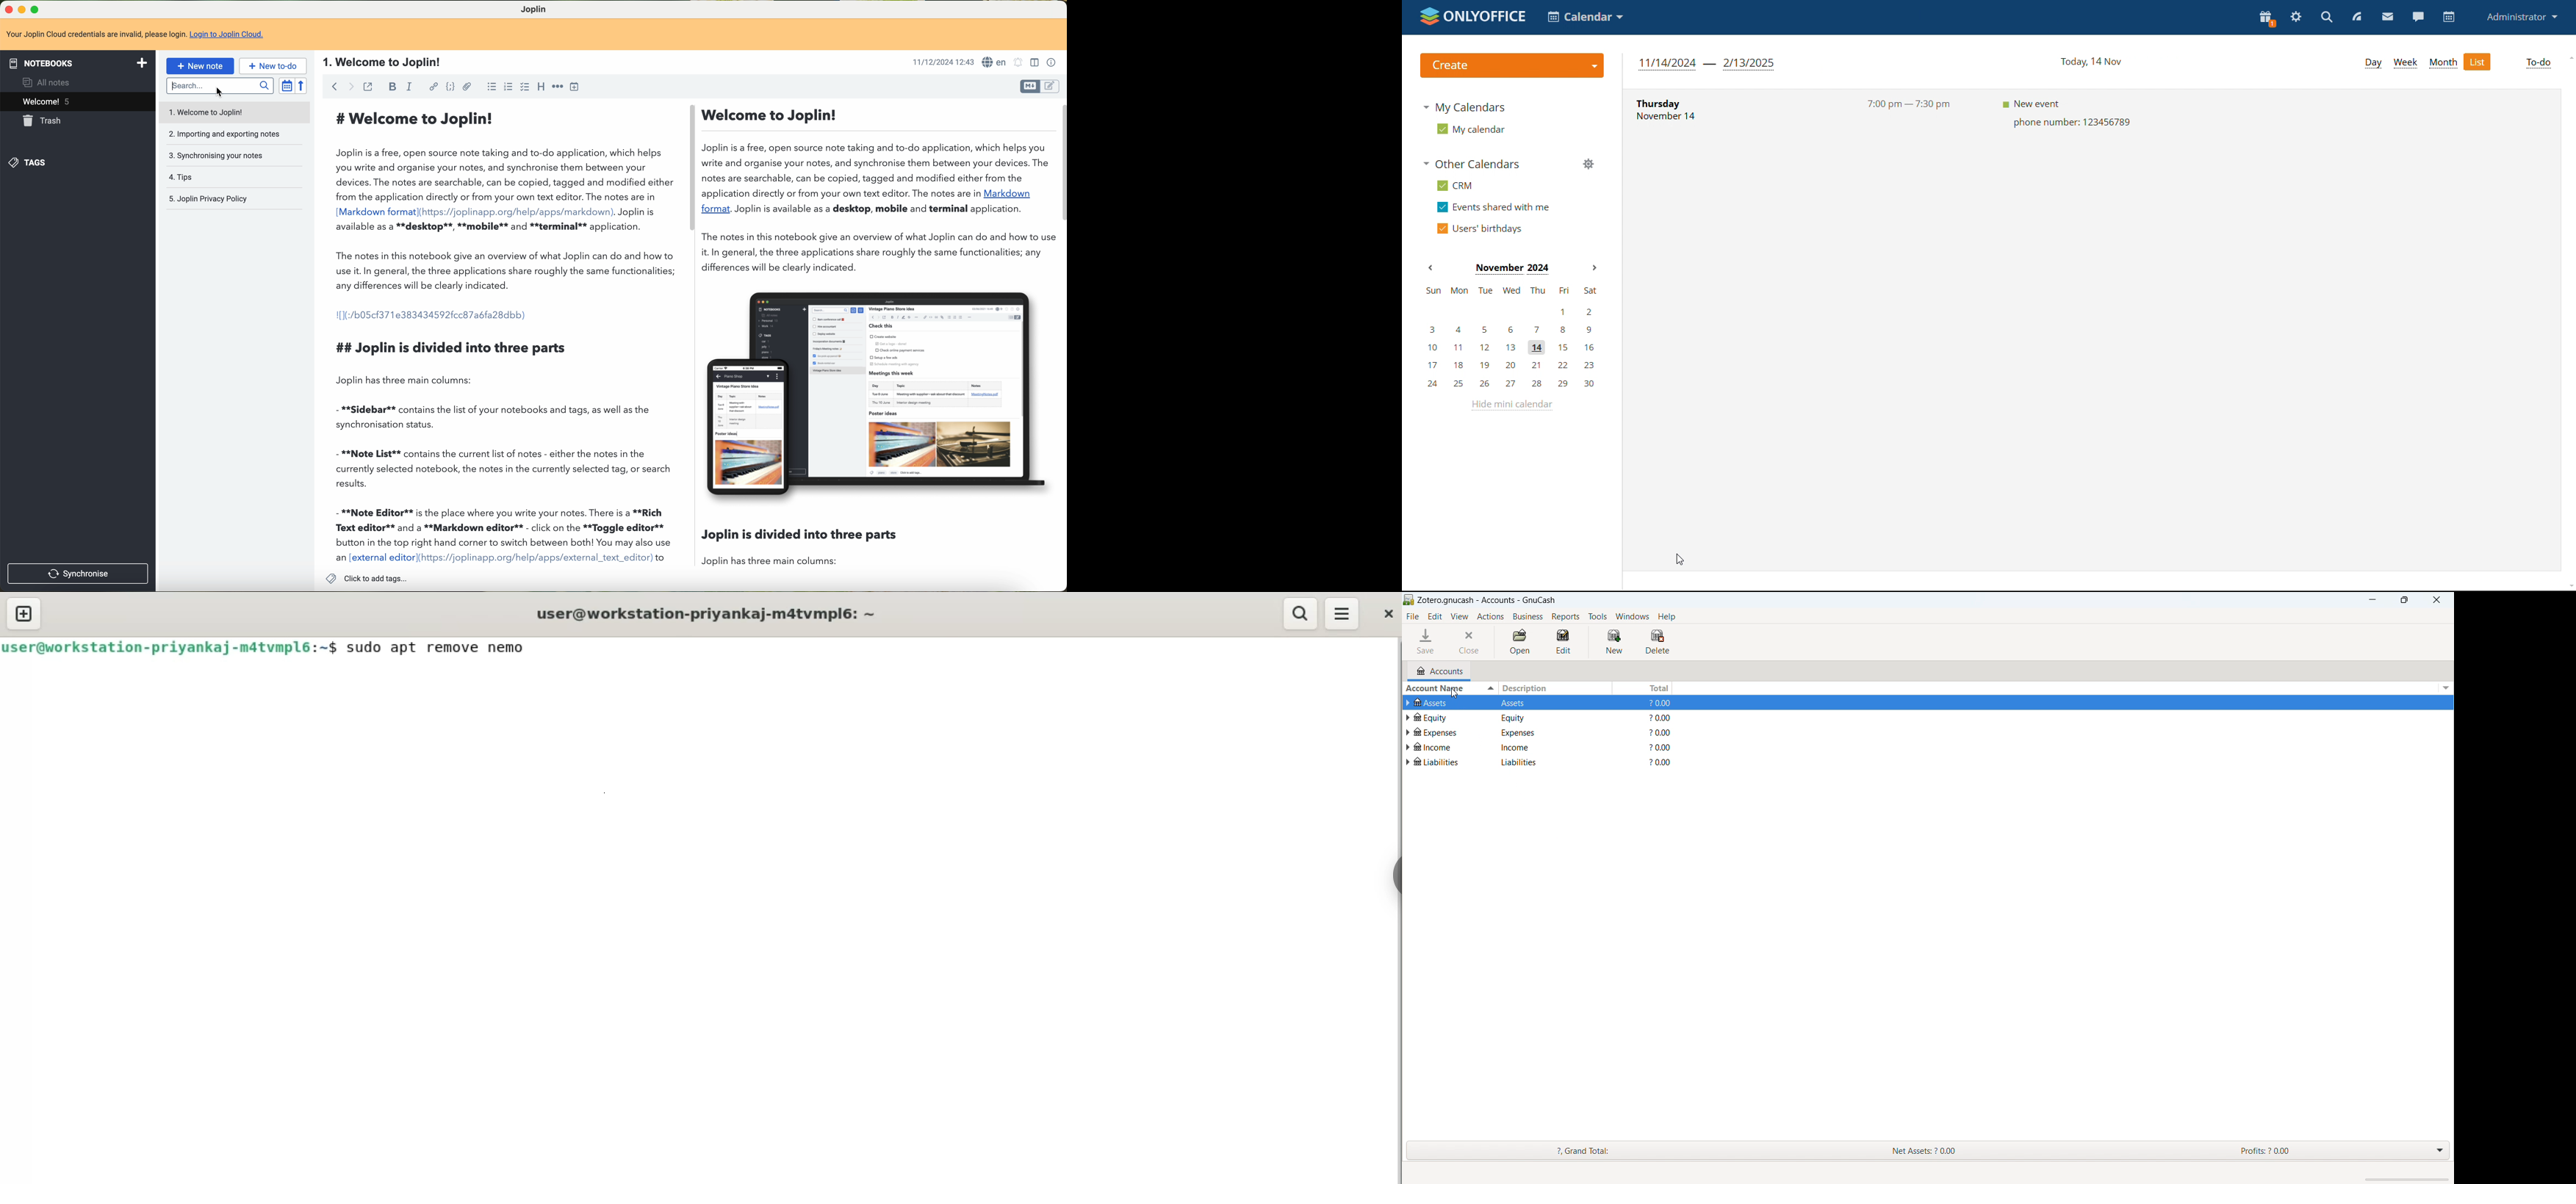 This screenshot has width=2576, height=1204. Describe the element at coordinates (574, 86) in the screenshot. I see `insert time` at that location.